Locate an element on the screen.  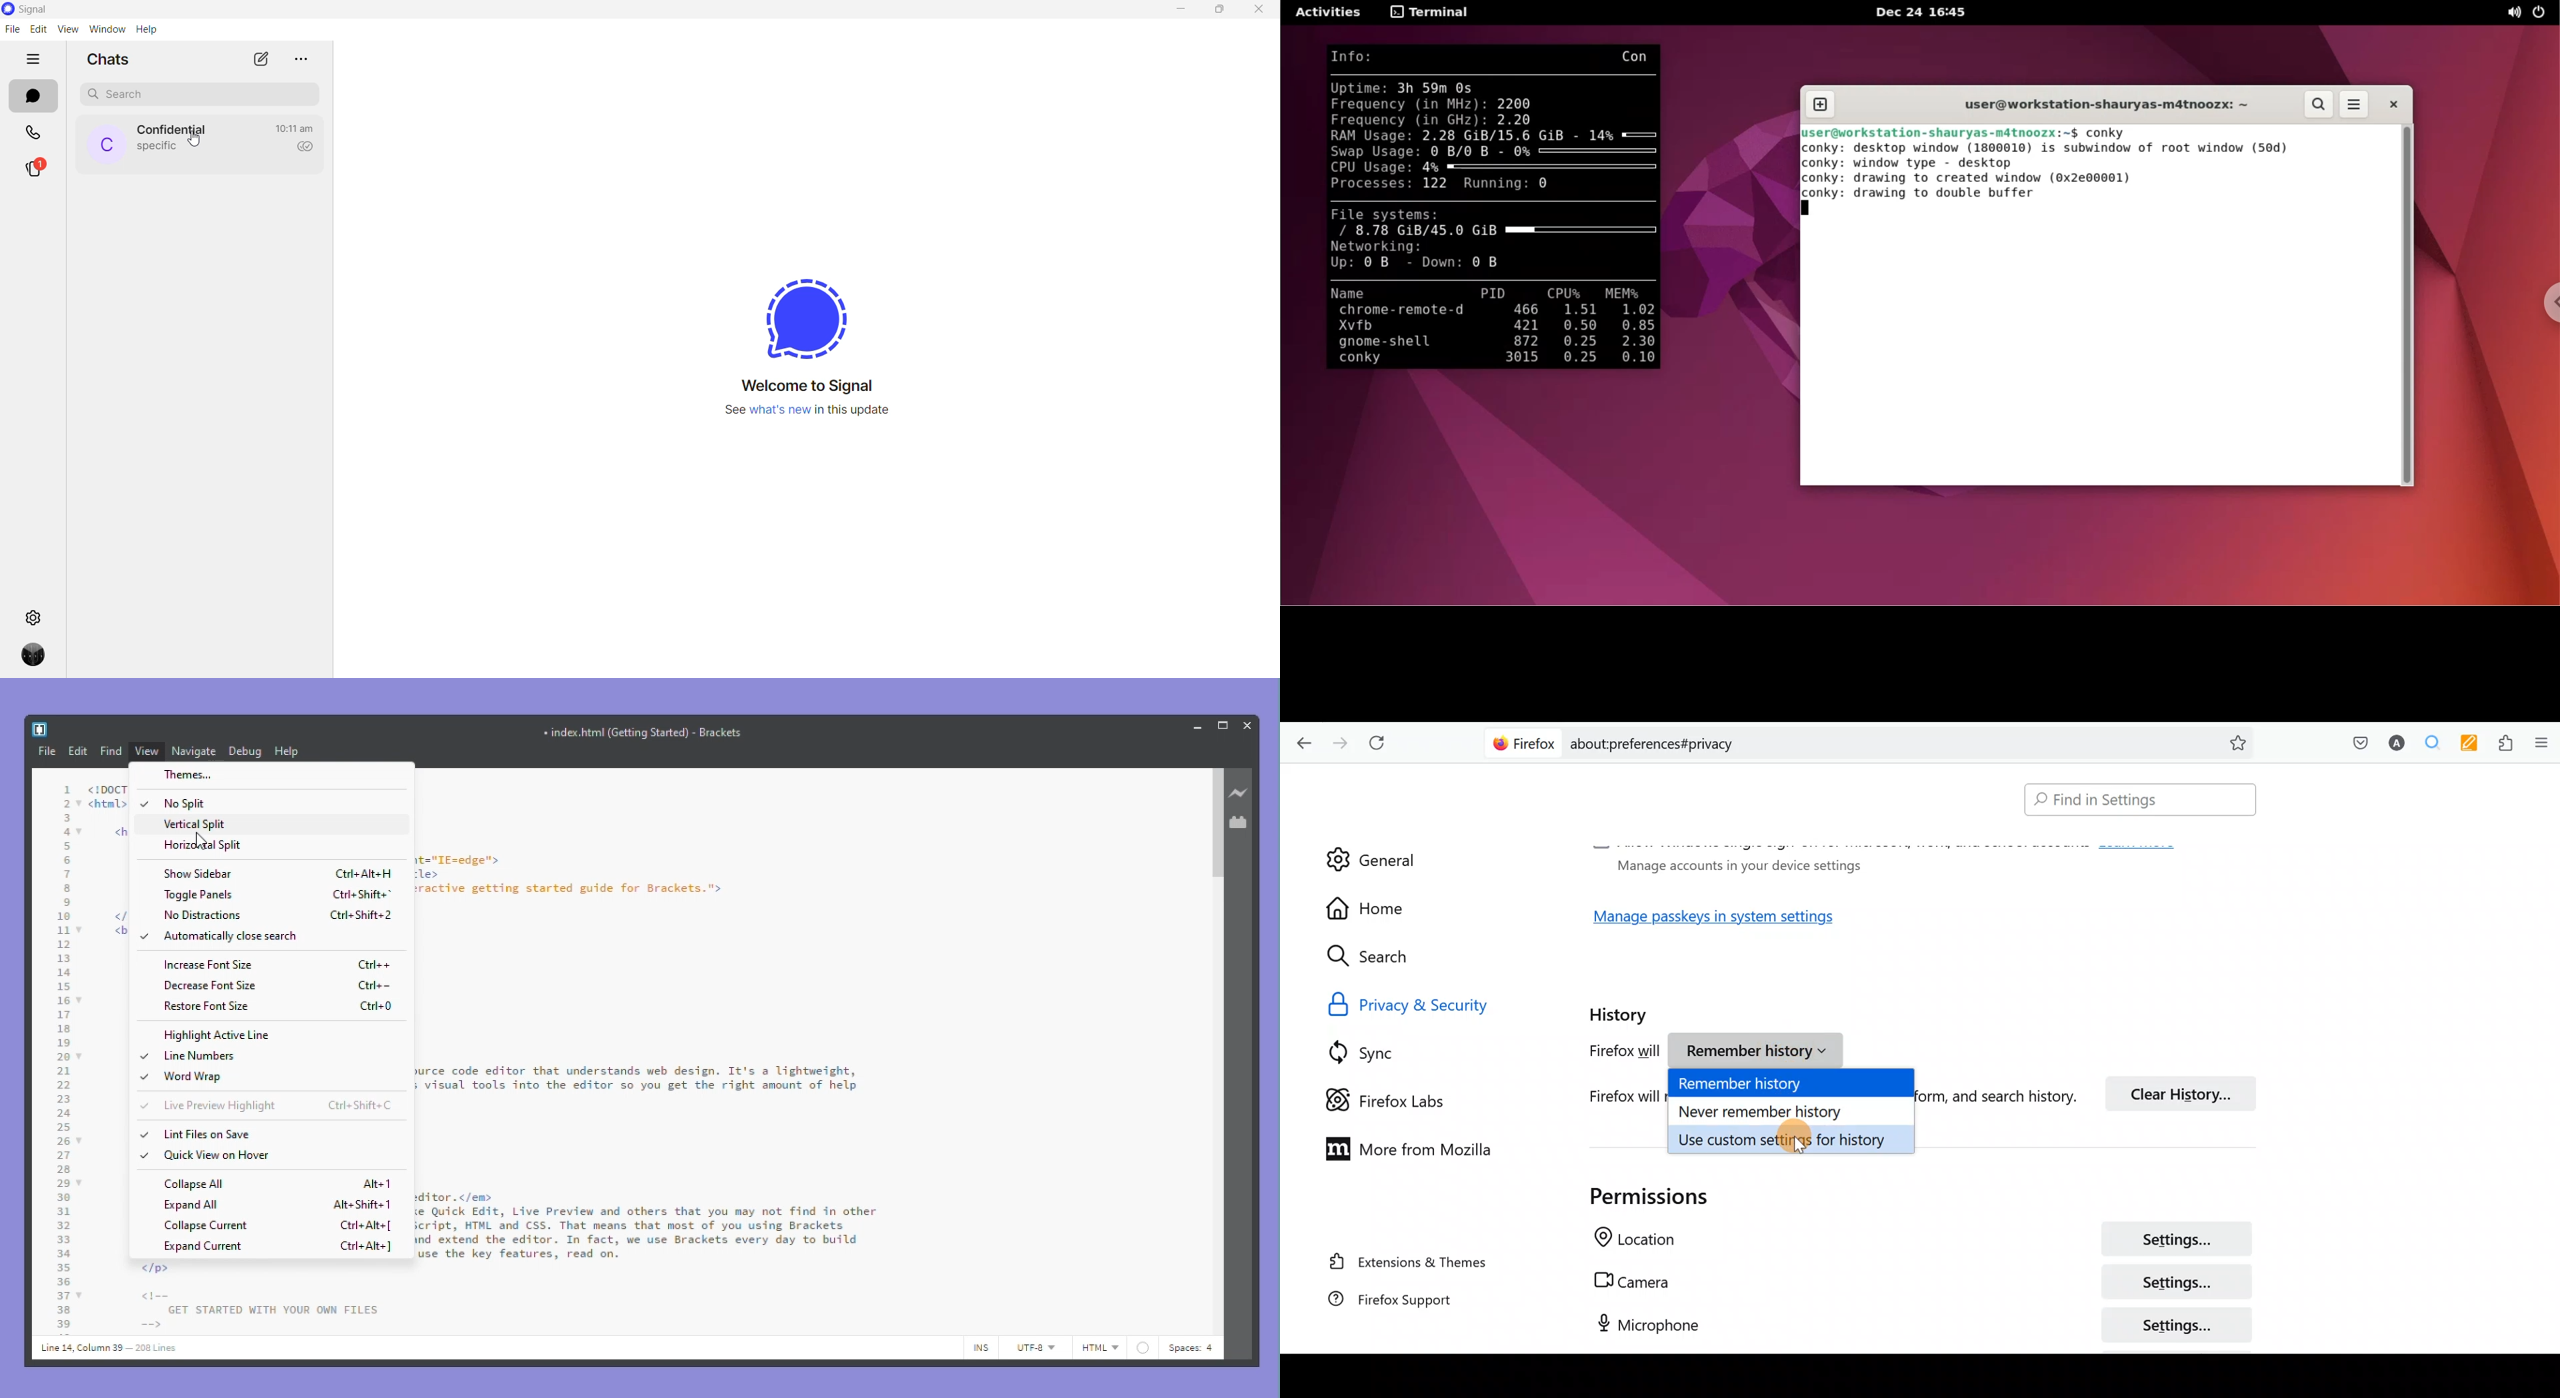
Search bar is located at coordinates (1873, 741).